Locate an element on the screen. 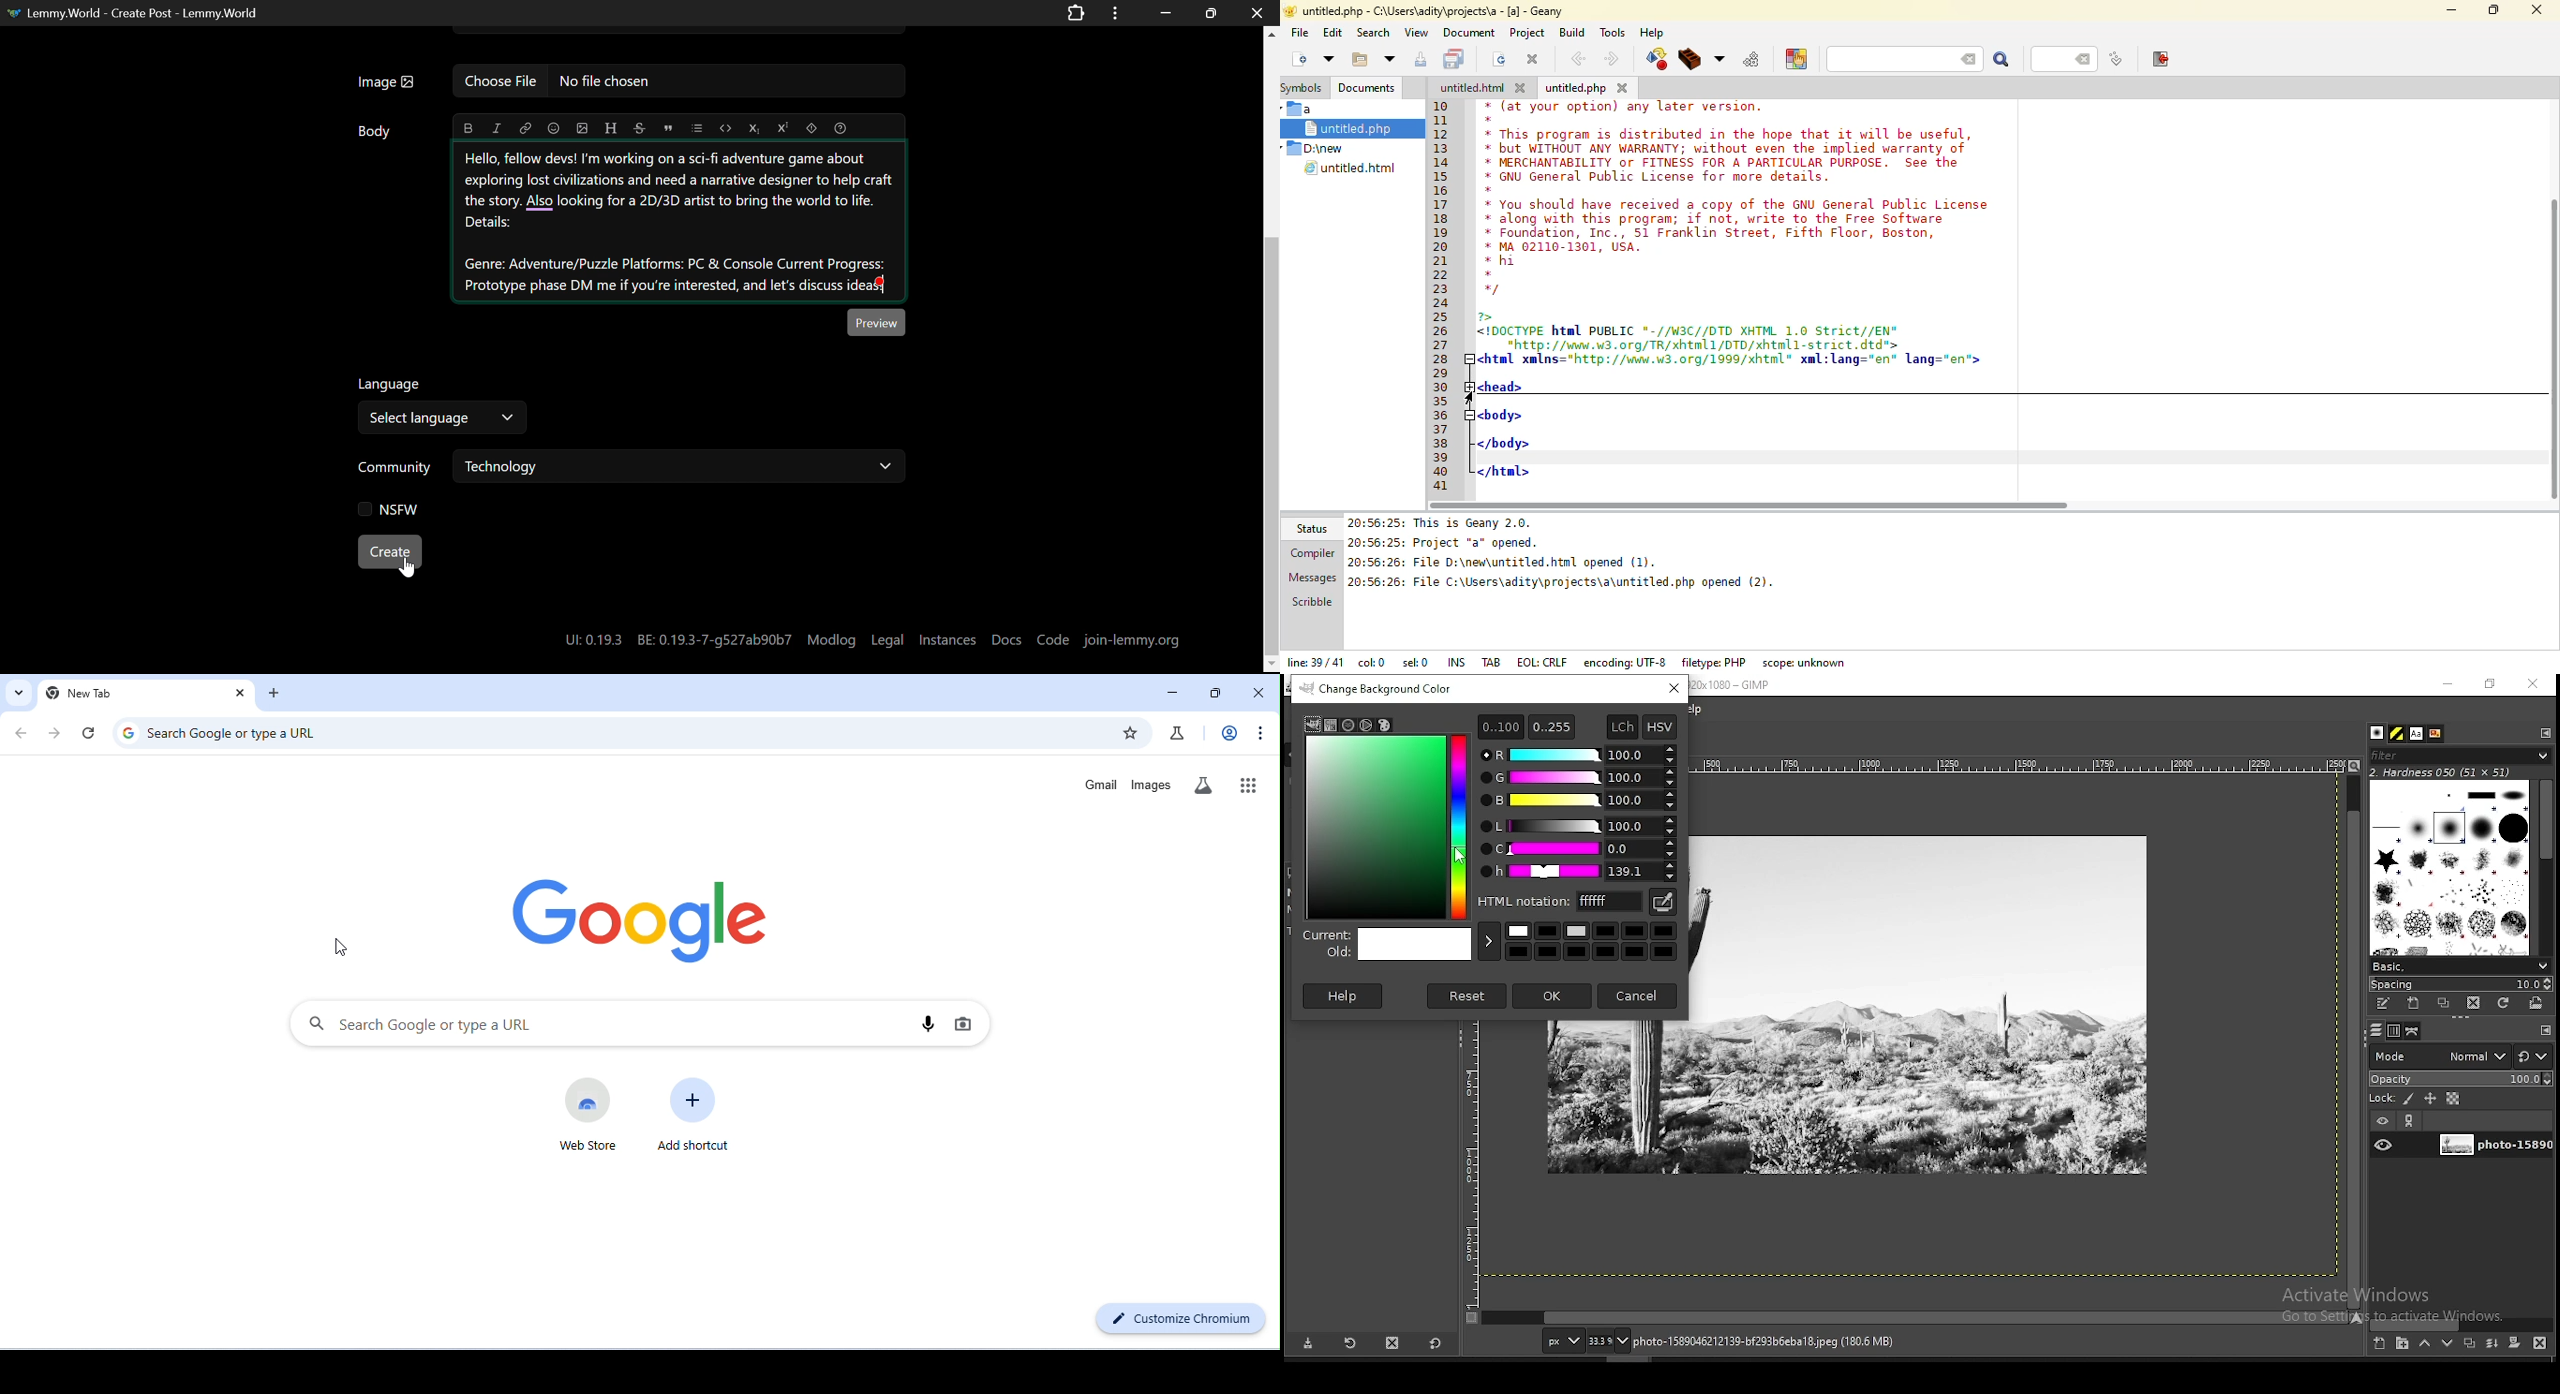  Ul: 0.19.3 BE: 0.19.3-7-g527ab90b7 is located at coordinates (673, 636).